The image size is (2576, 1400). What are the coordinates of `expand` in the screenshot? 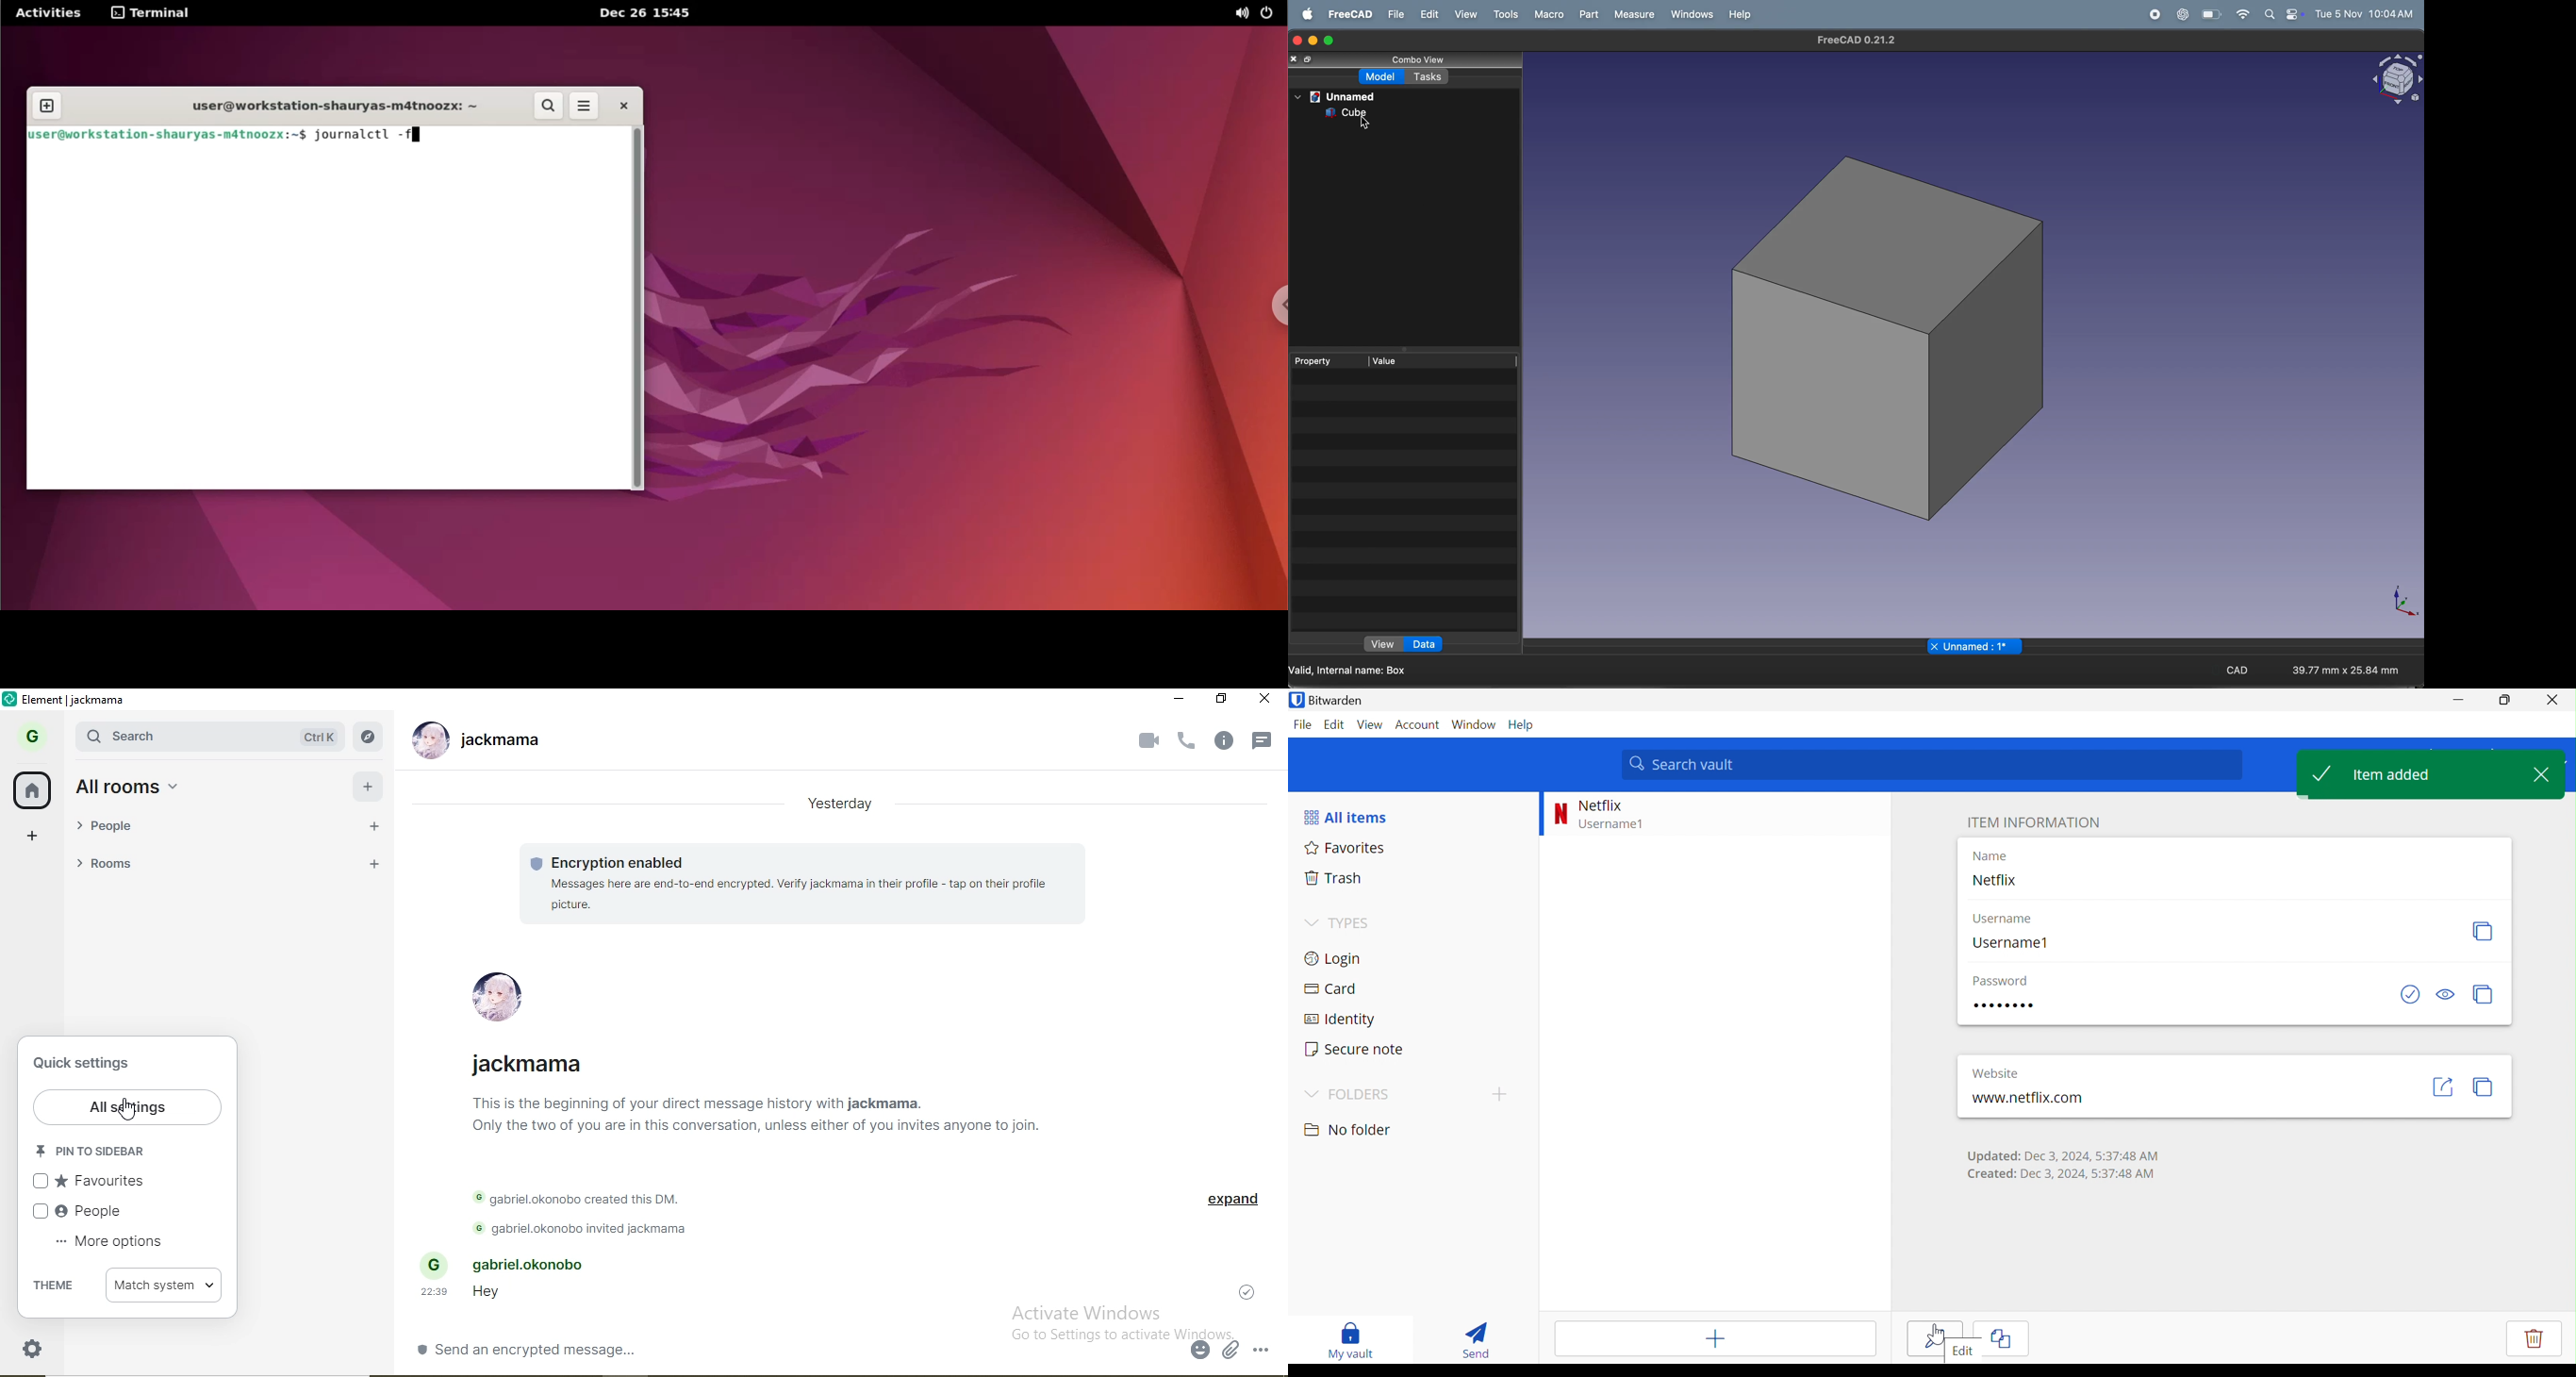 It's located at (1227, 1204).